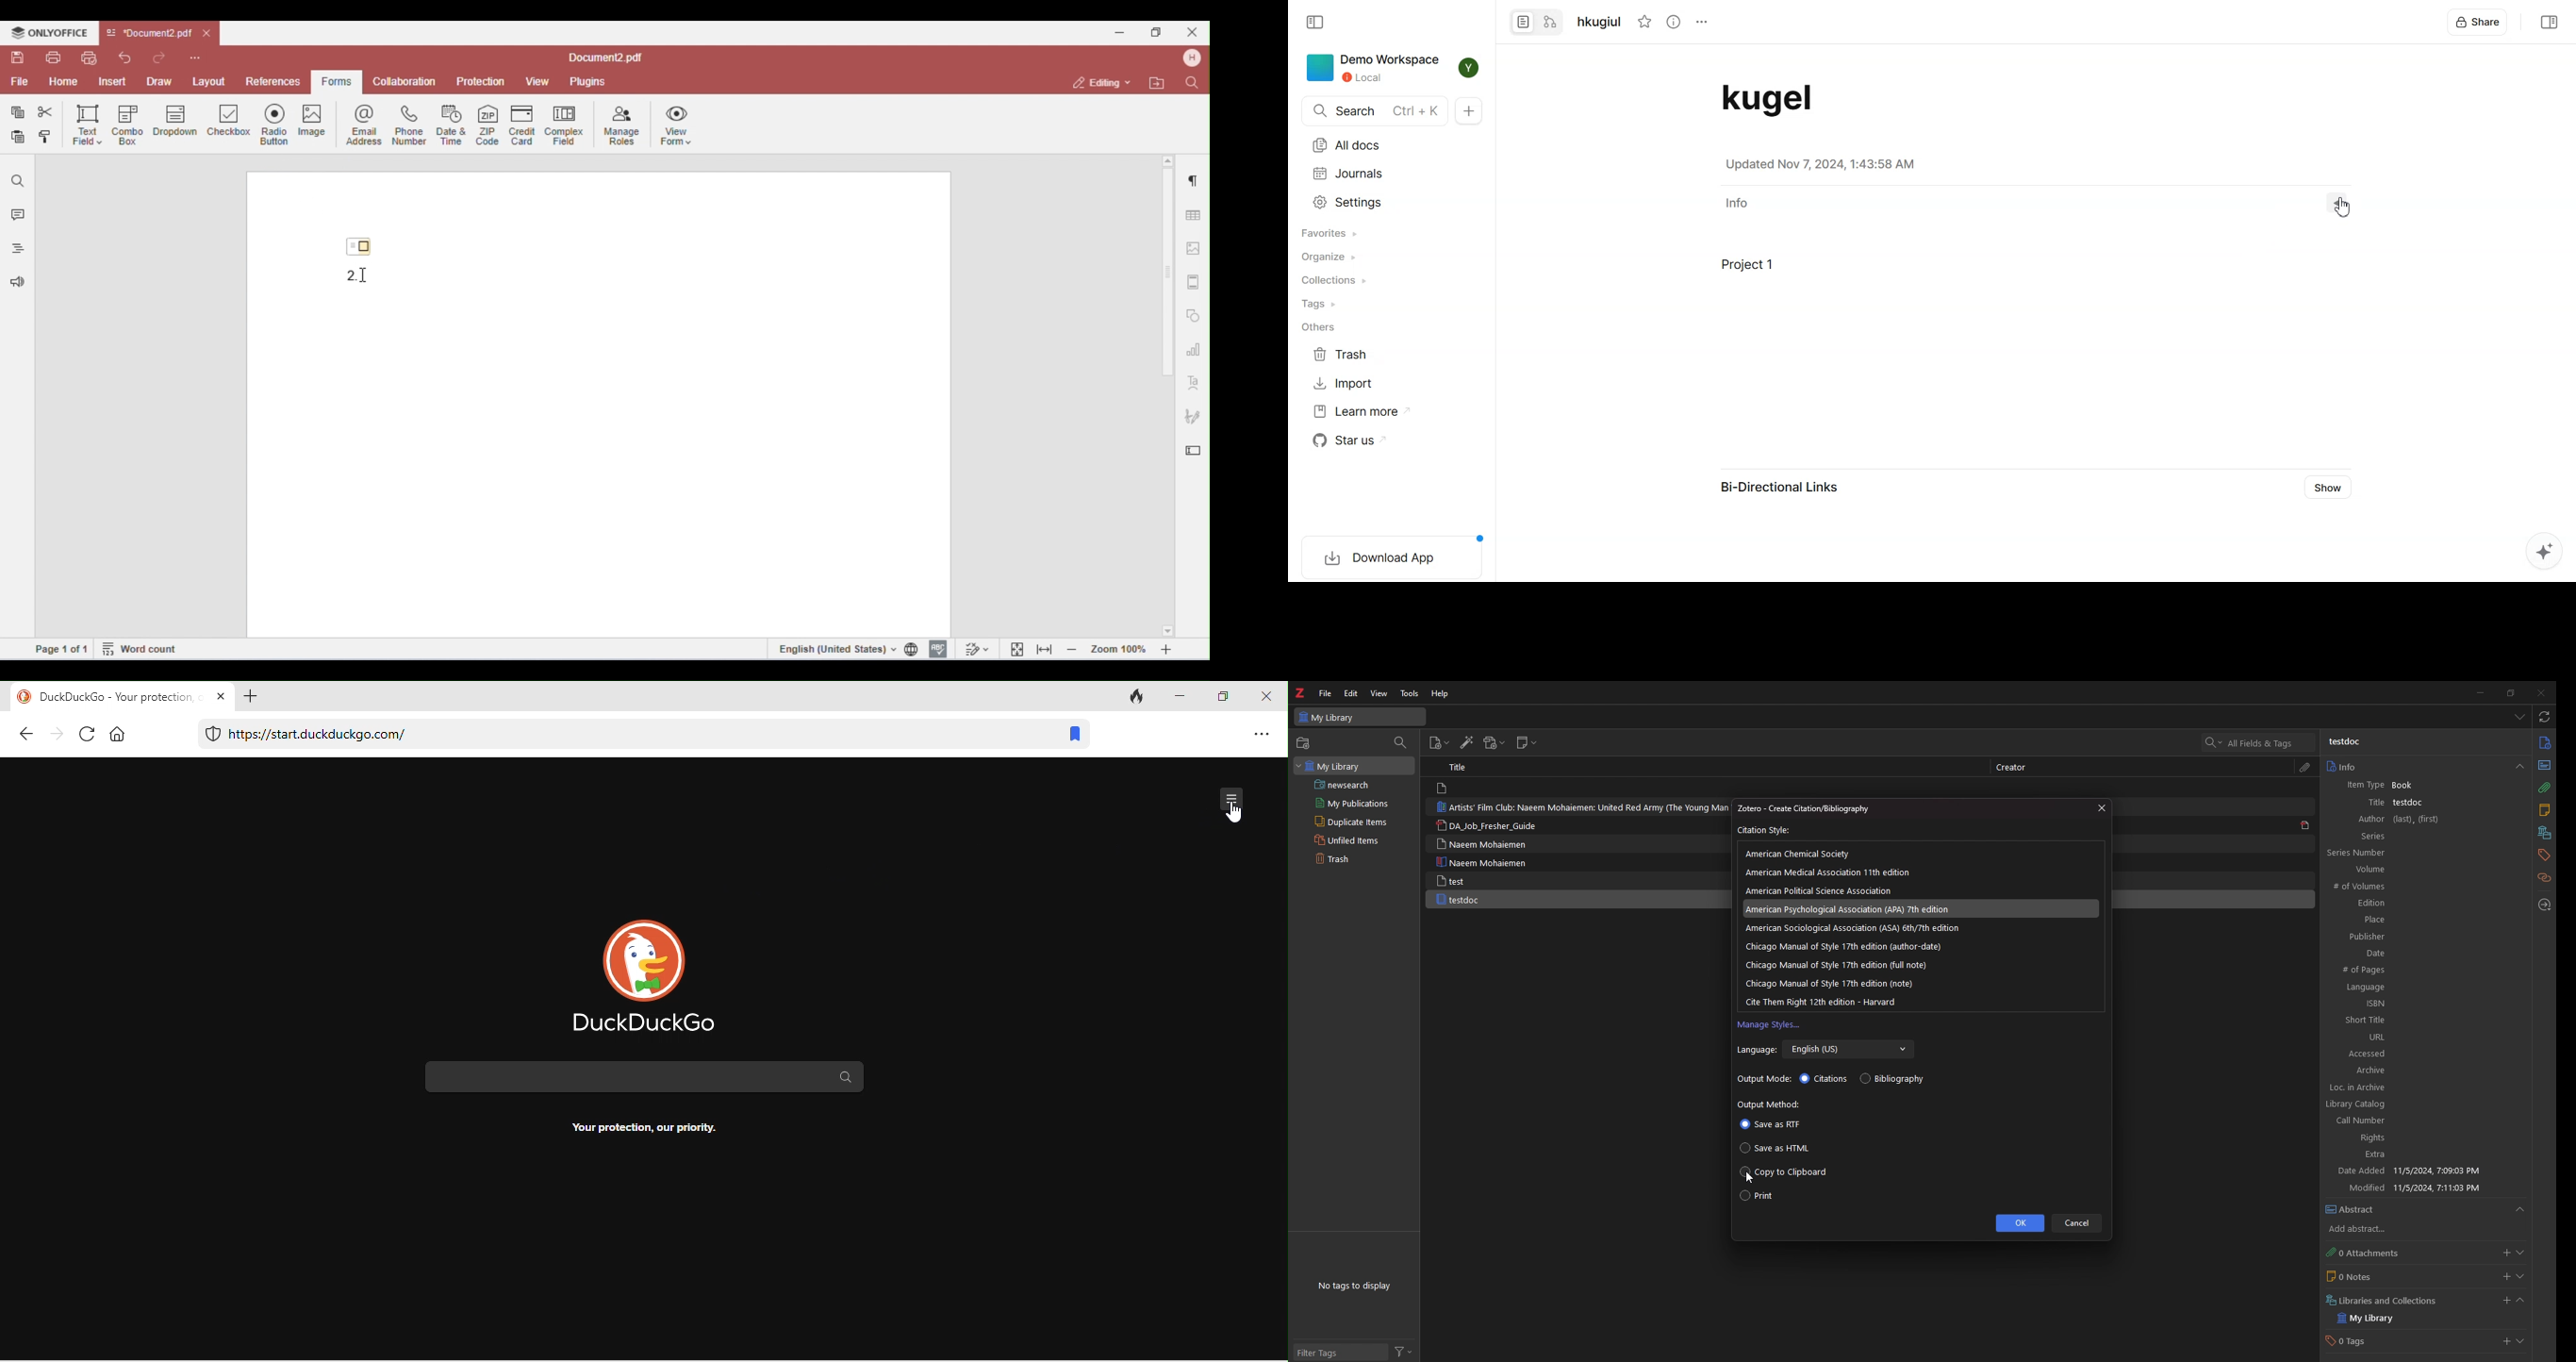  Describe the element at coordinates (1551, 23) in the screenshot. I see `Convert to edgeless` at that location.